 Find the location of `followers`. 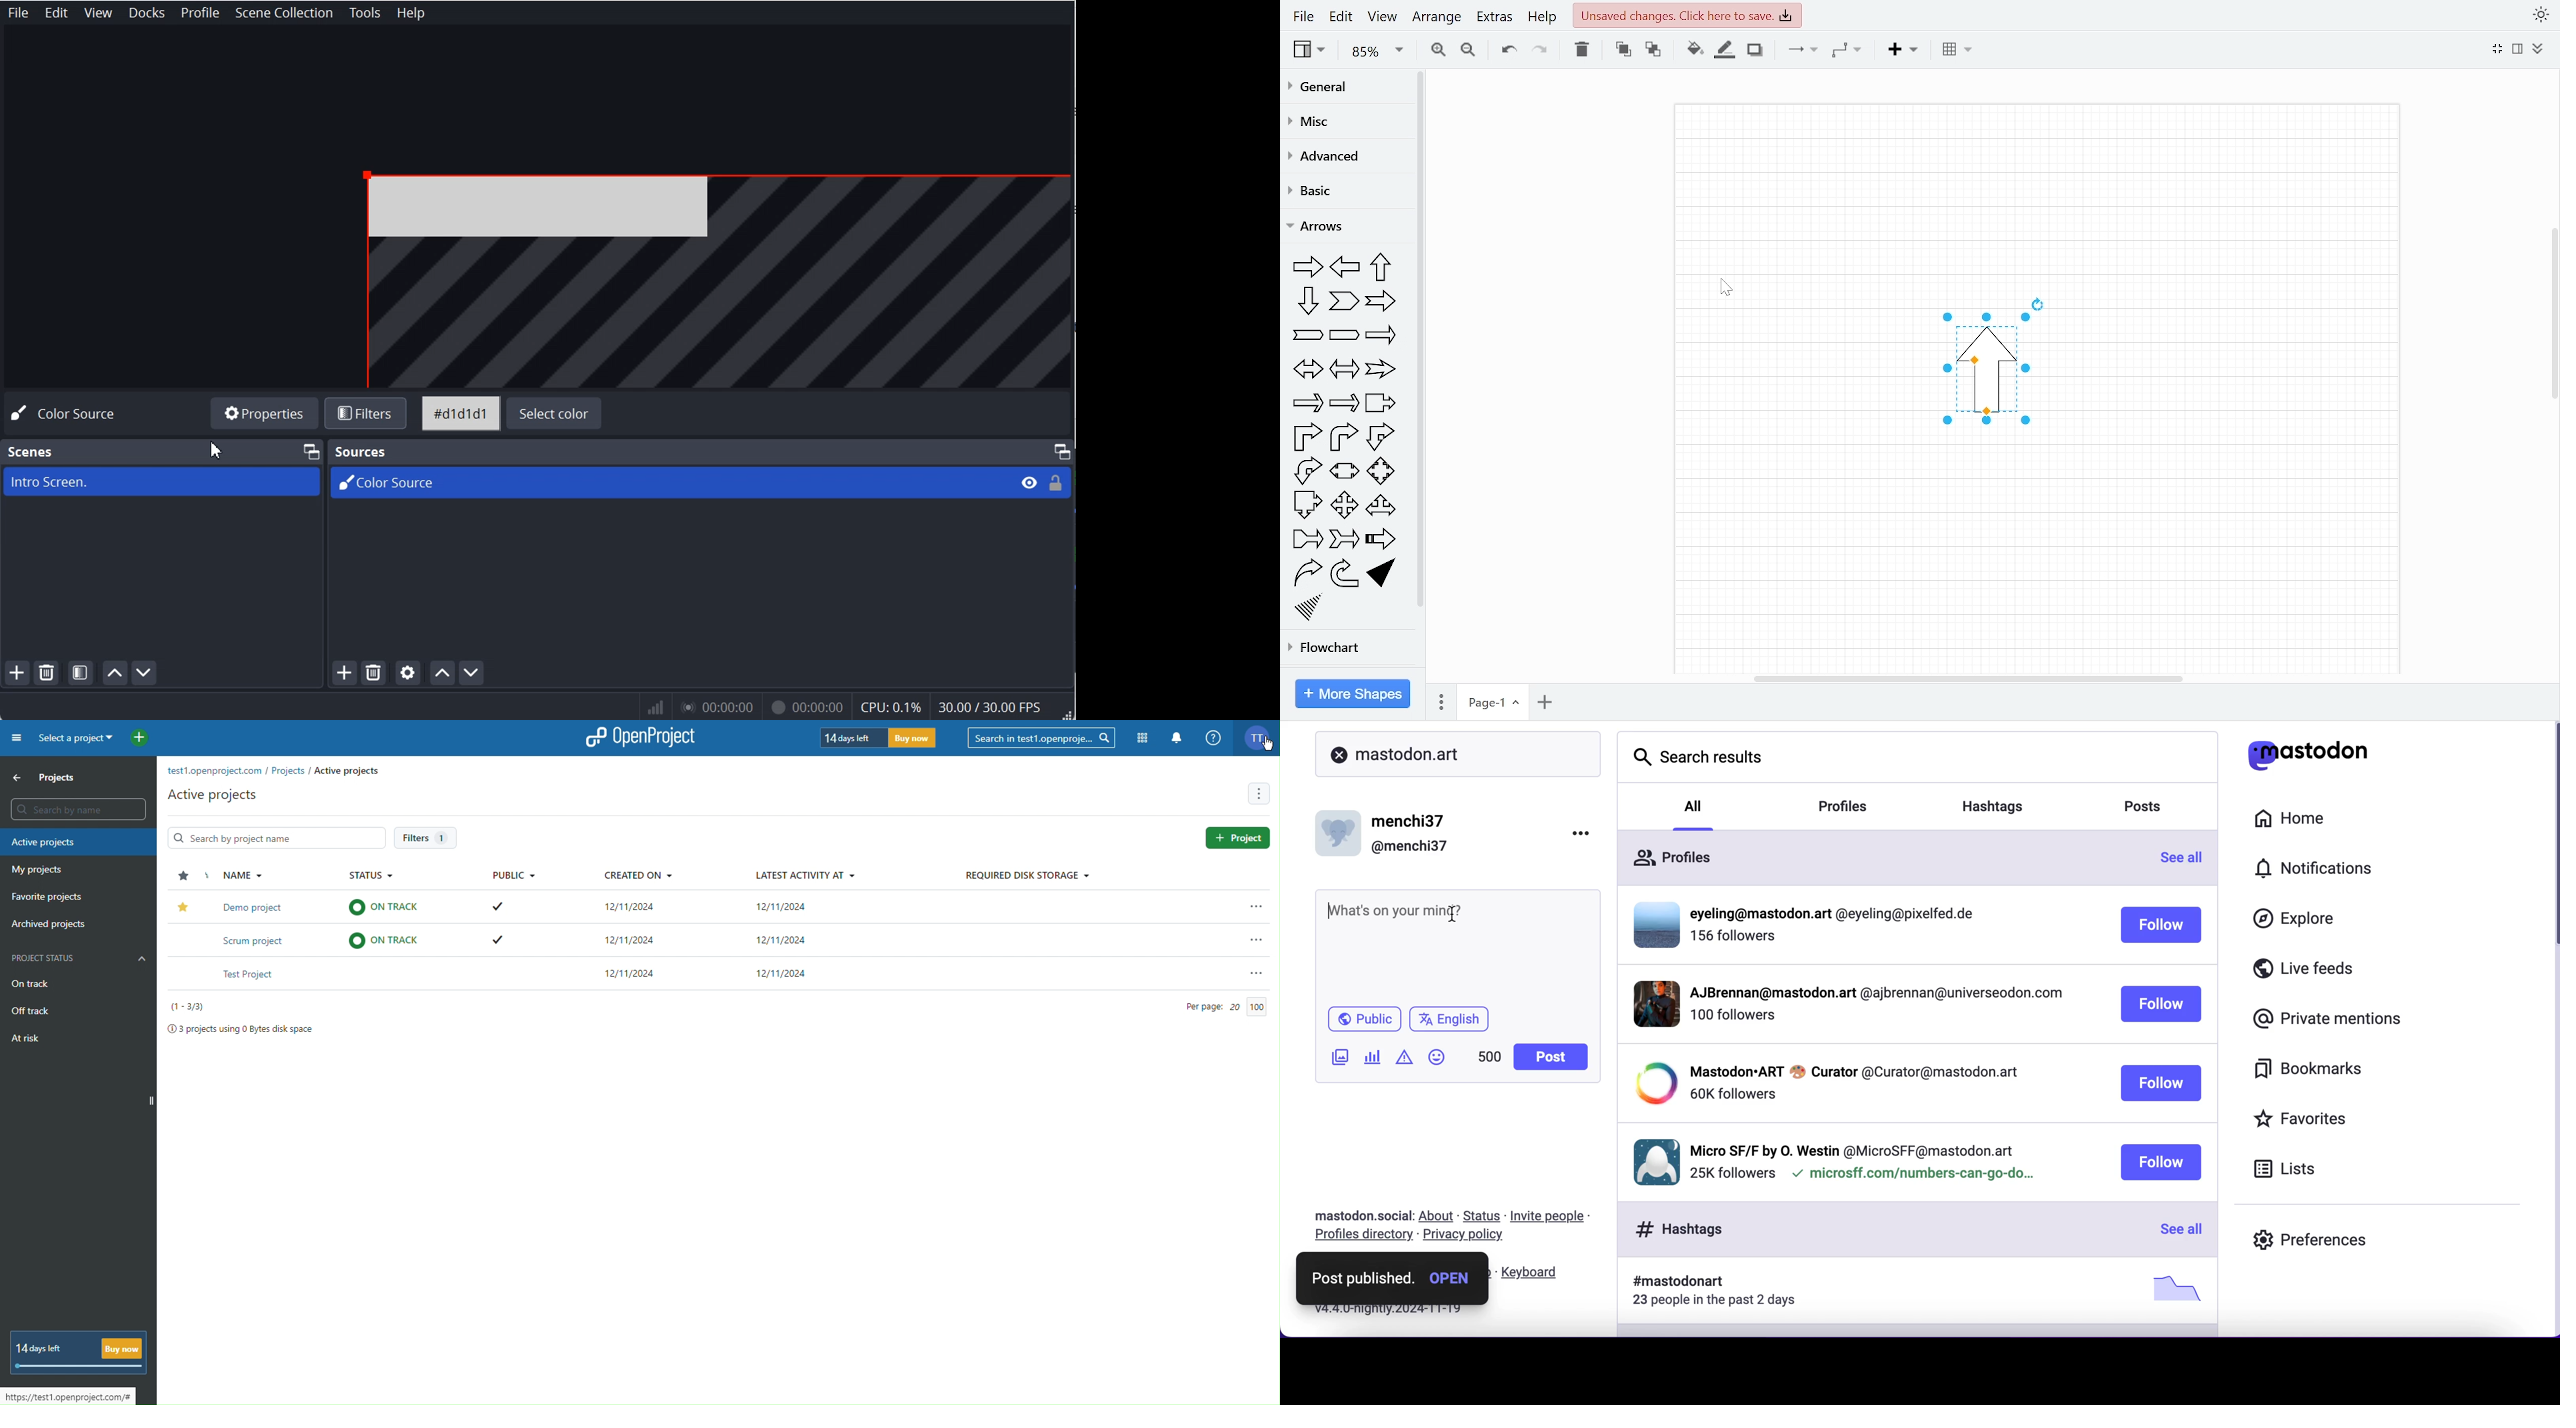

followers is located at coordinates (1732, 1019).